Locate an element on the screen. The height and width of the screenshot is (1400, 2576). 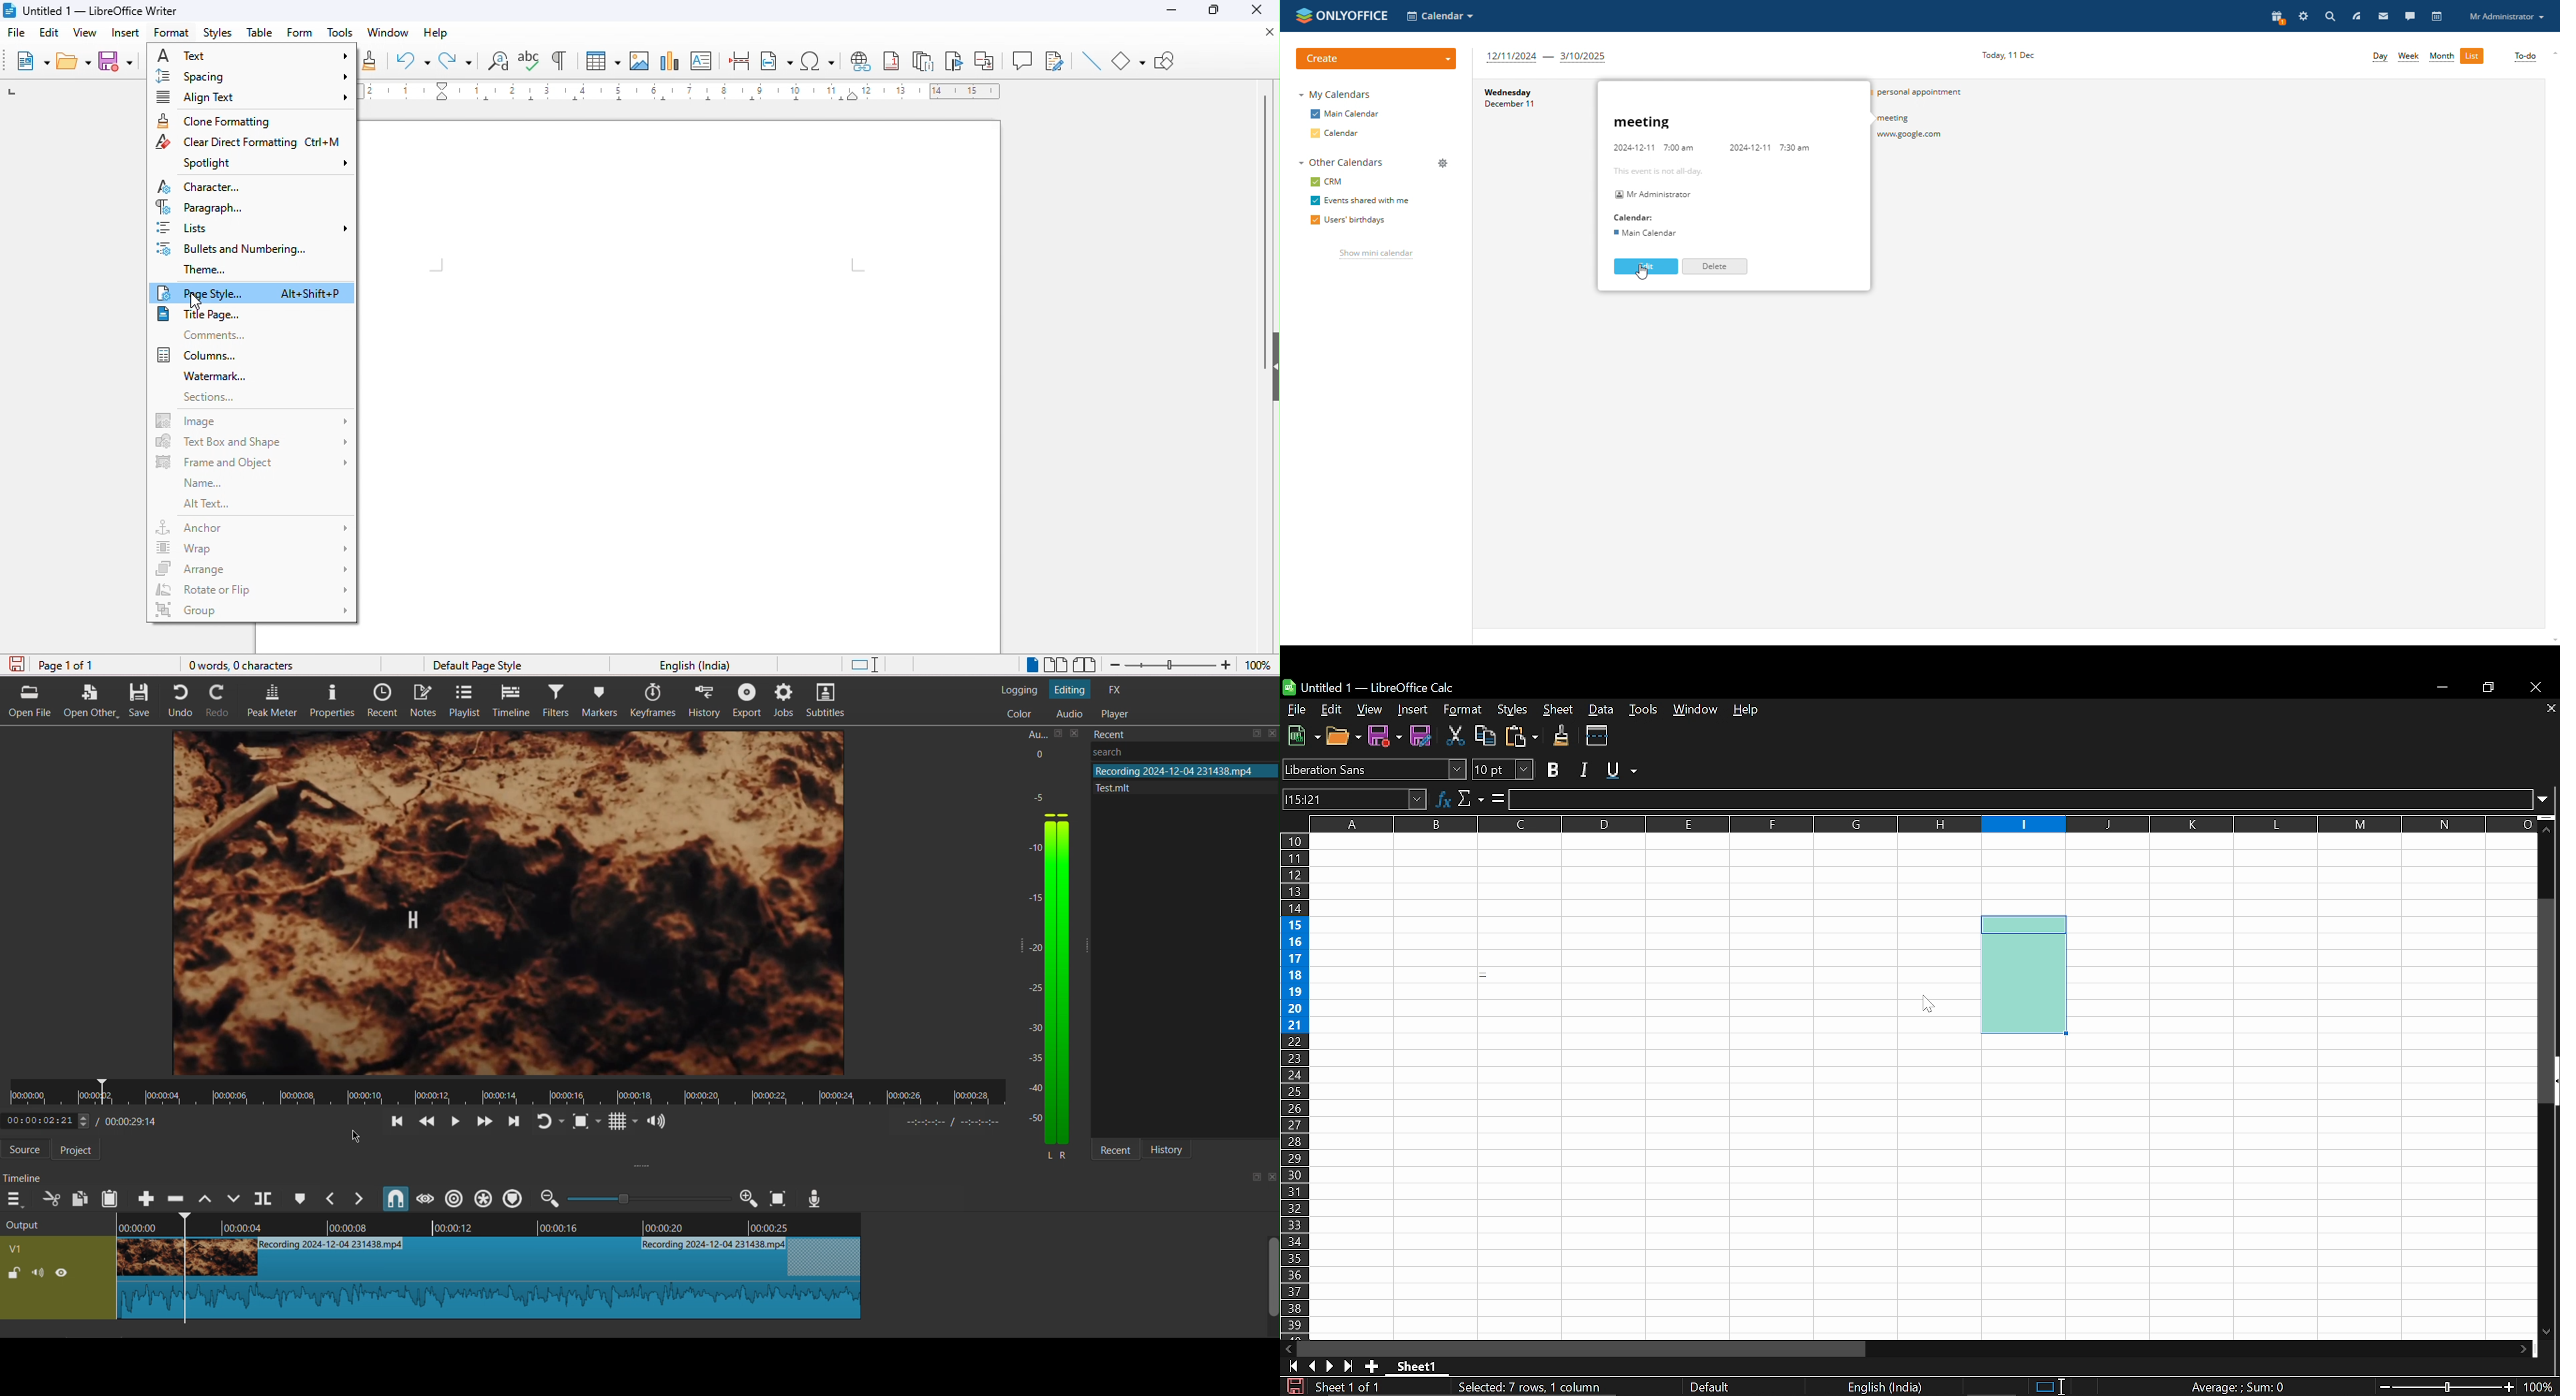
save is located at coordinates (1253, 1179).